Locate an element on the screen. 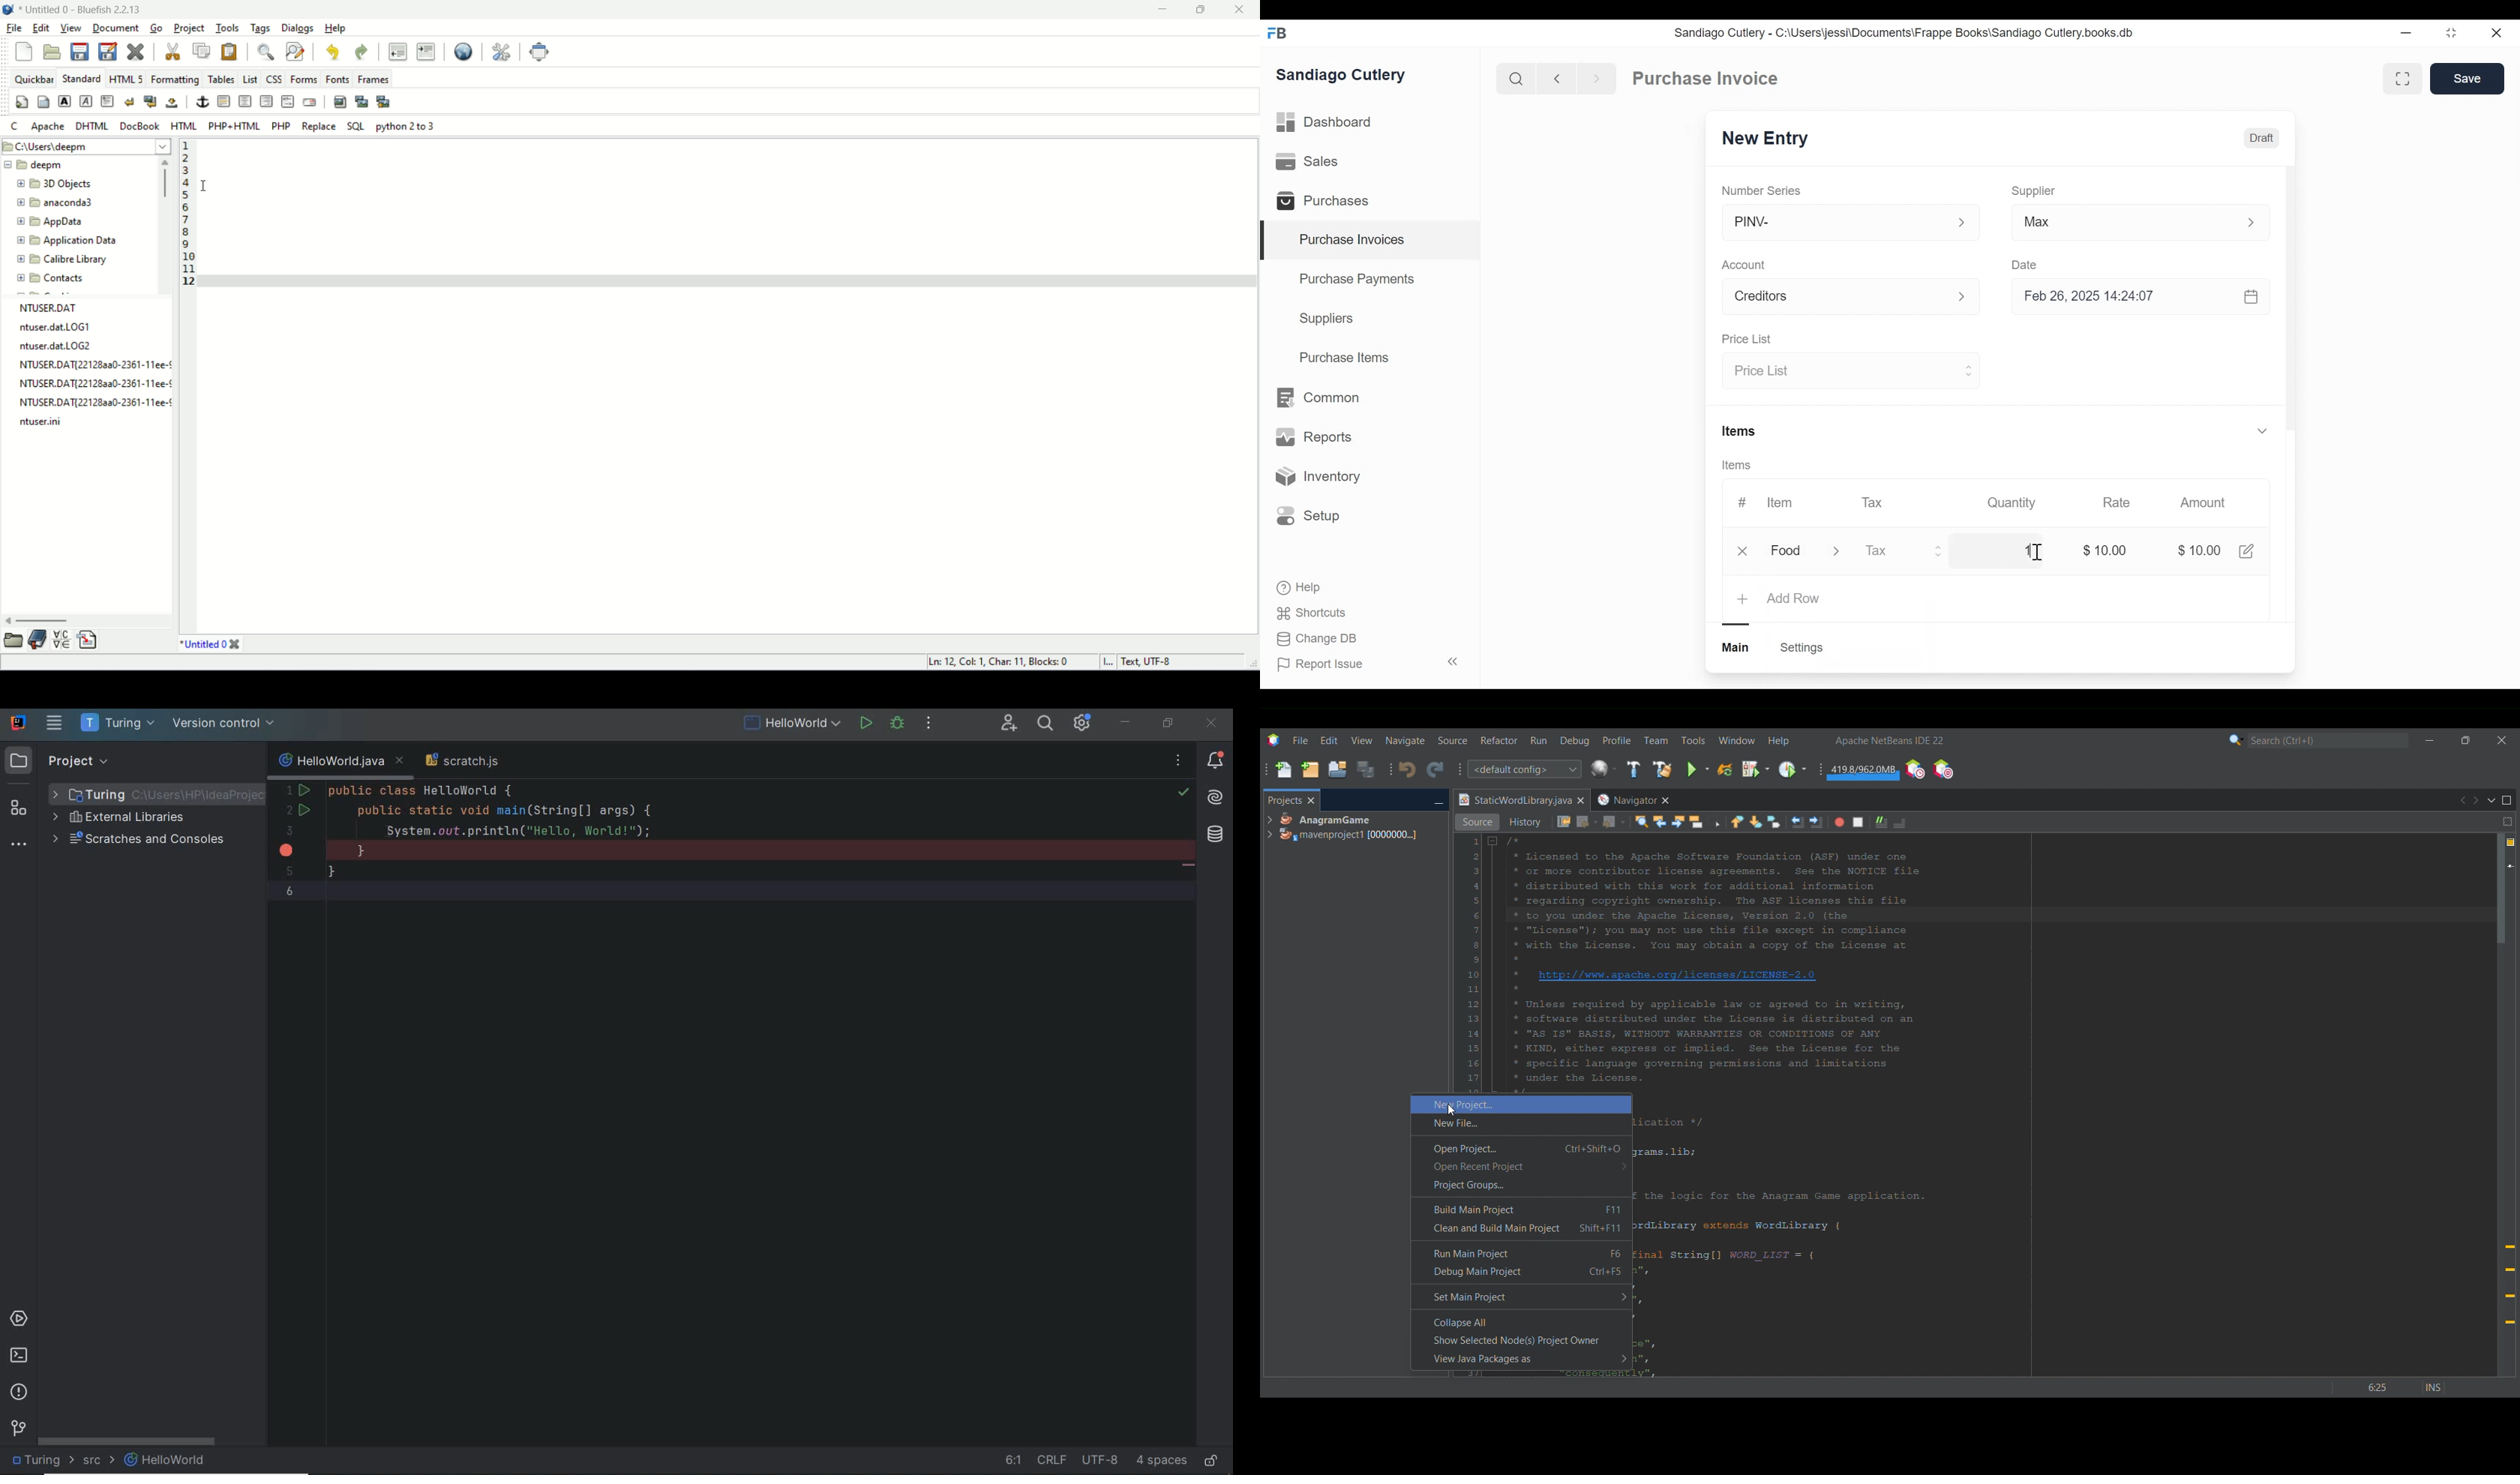  Purchase Invoice is located at coordinates (1707, 79).